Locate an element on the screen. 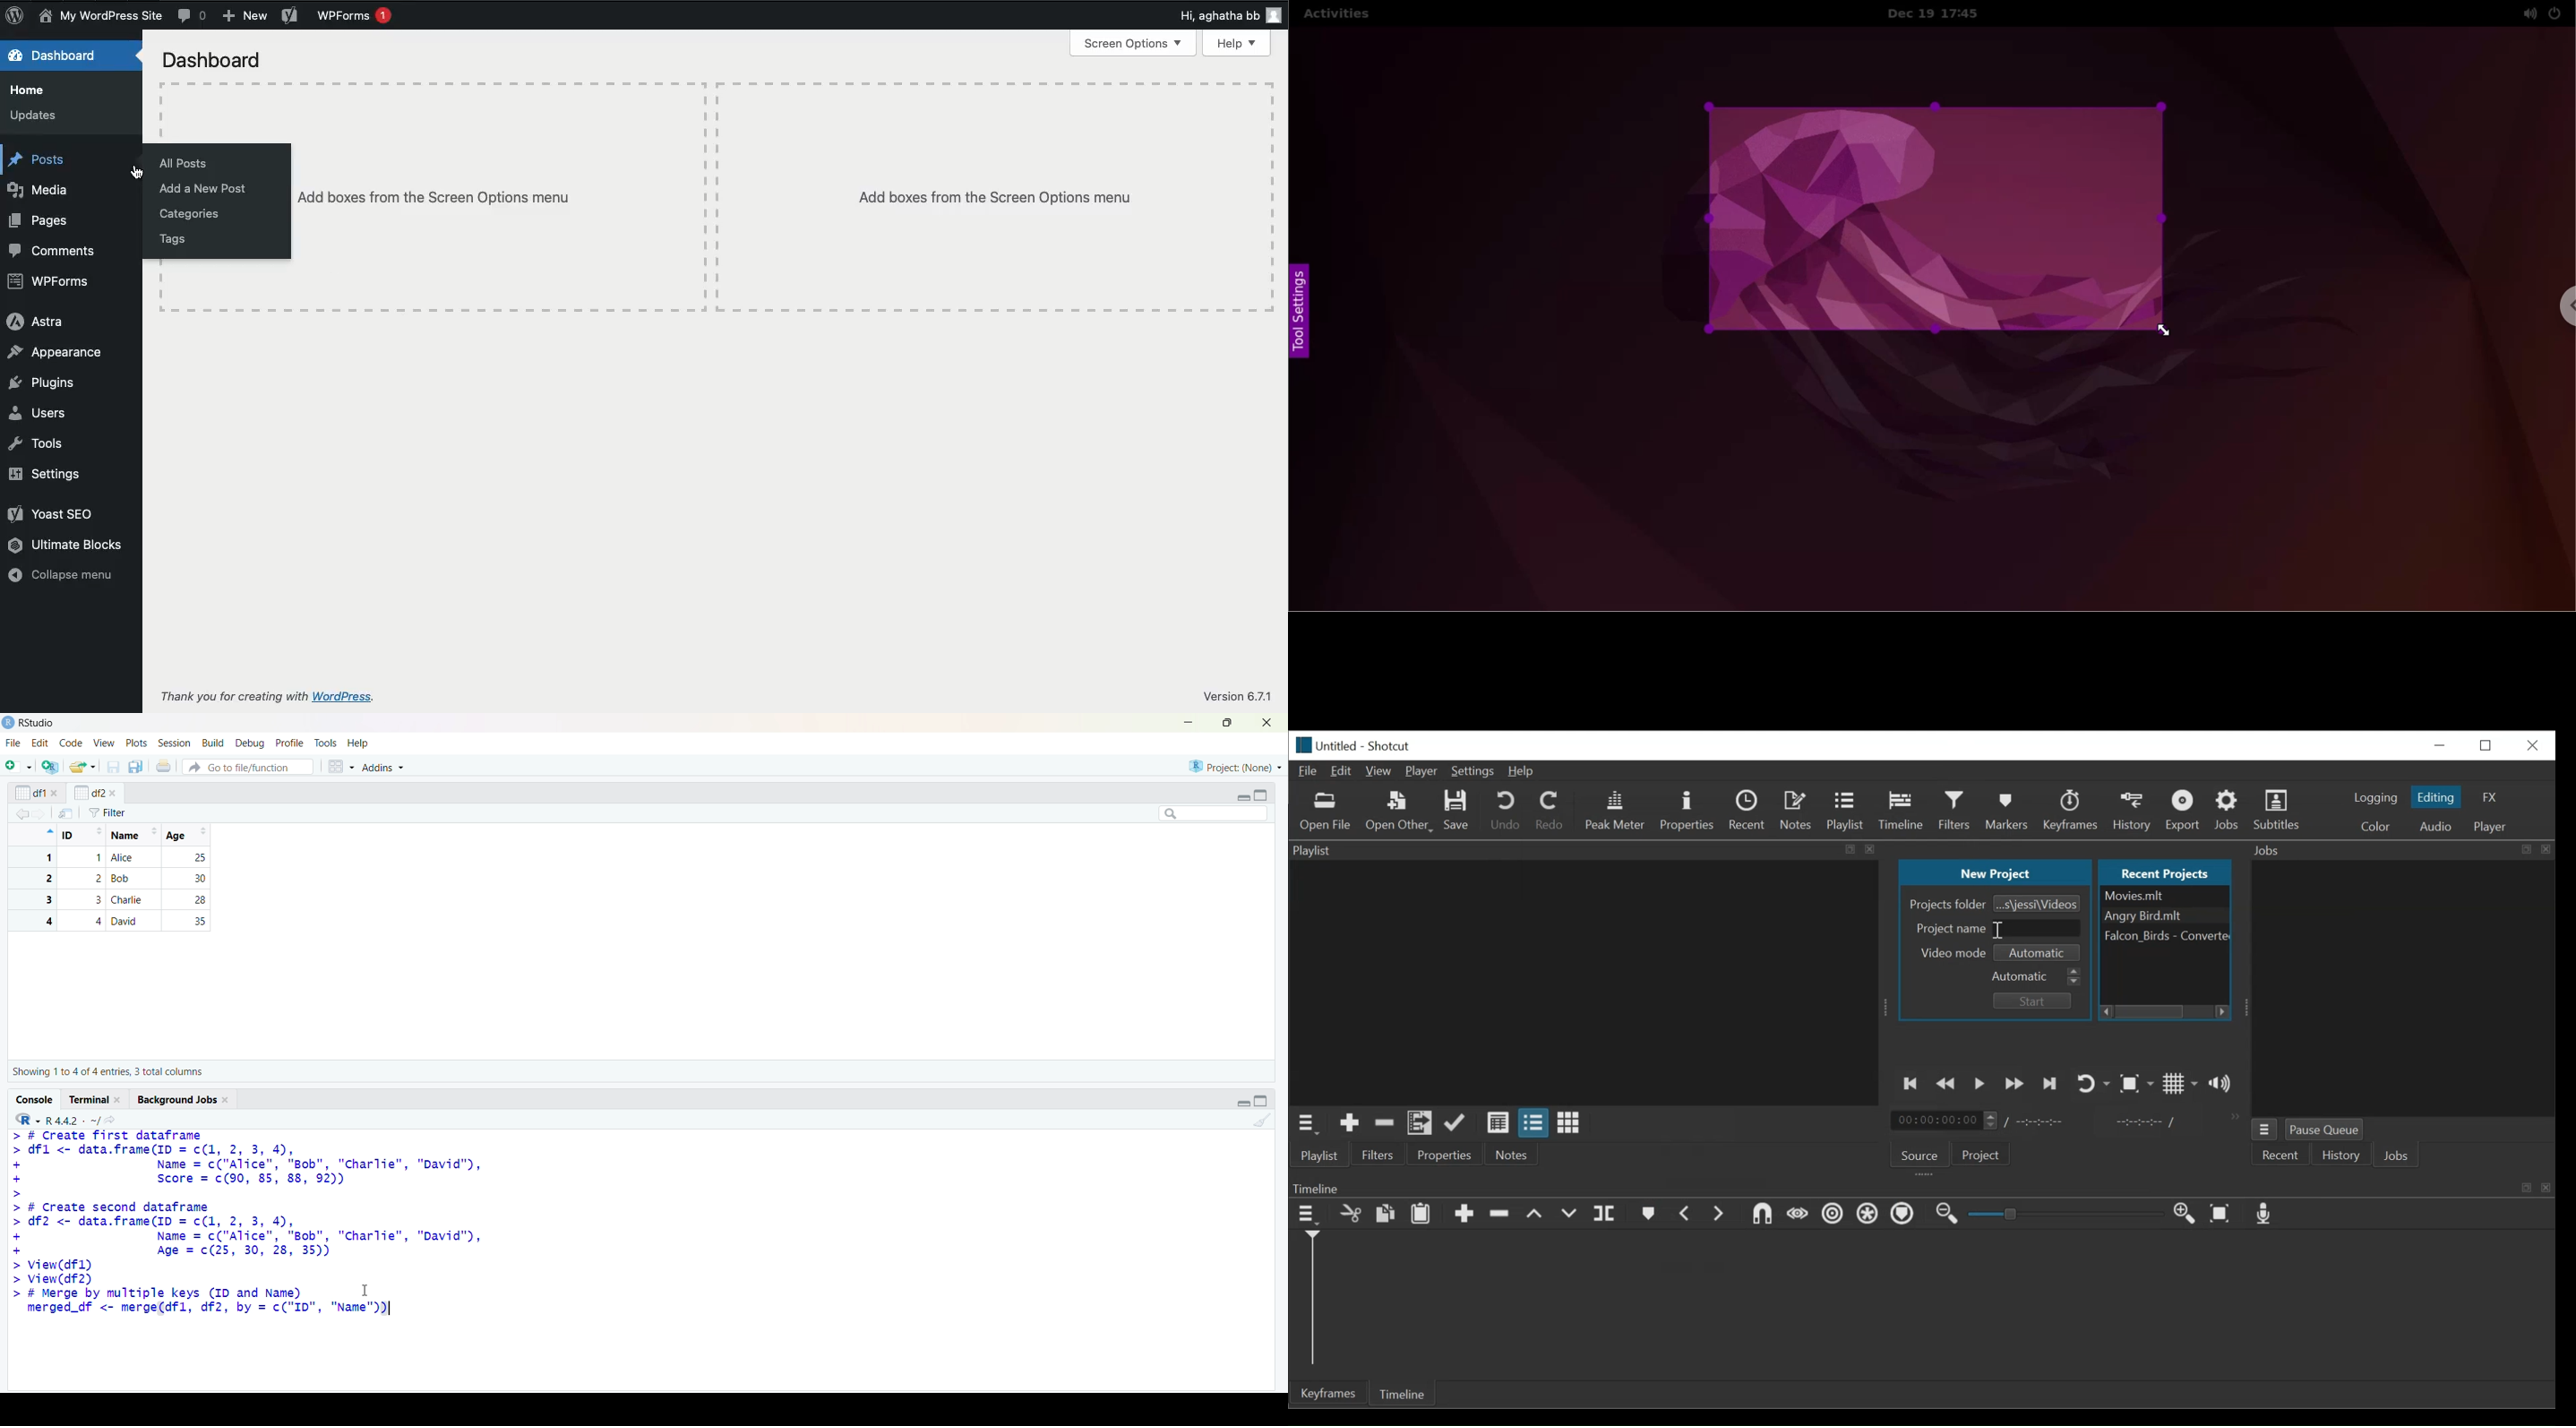 Image resolution: width=2576 pixels, height=1428 pixels. df2 is located at coordinates (89, 792).